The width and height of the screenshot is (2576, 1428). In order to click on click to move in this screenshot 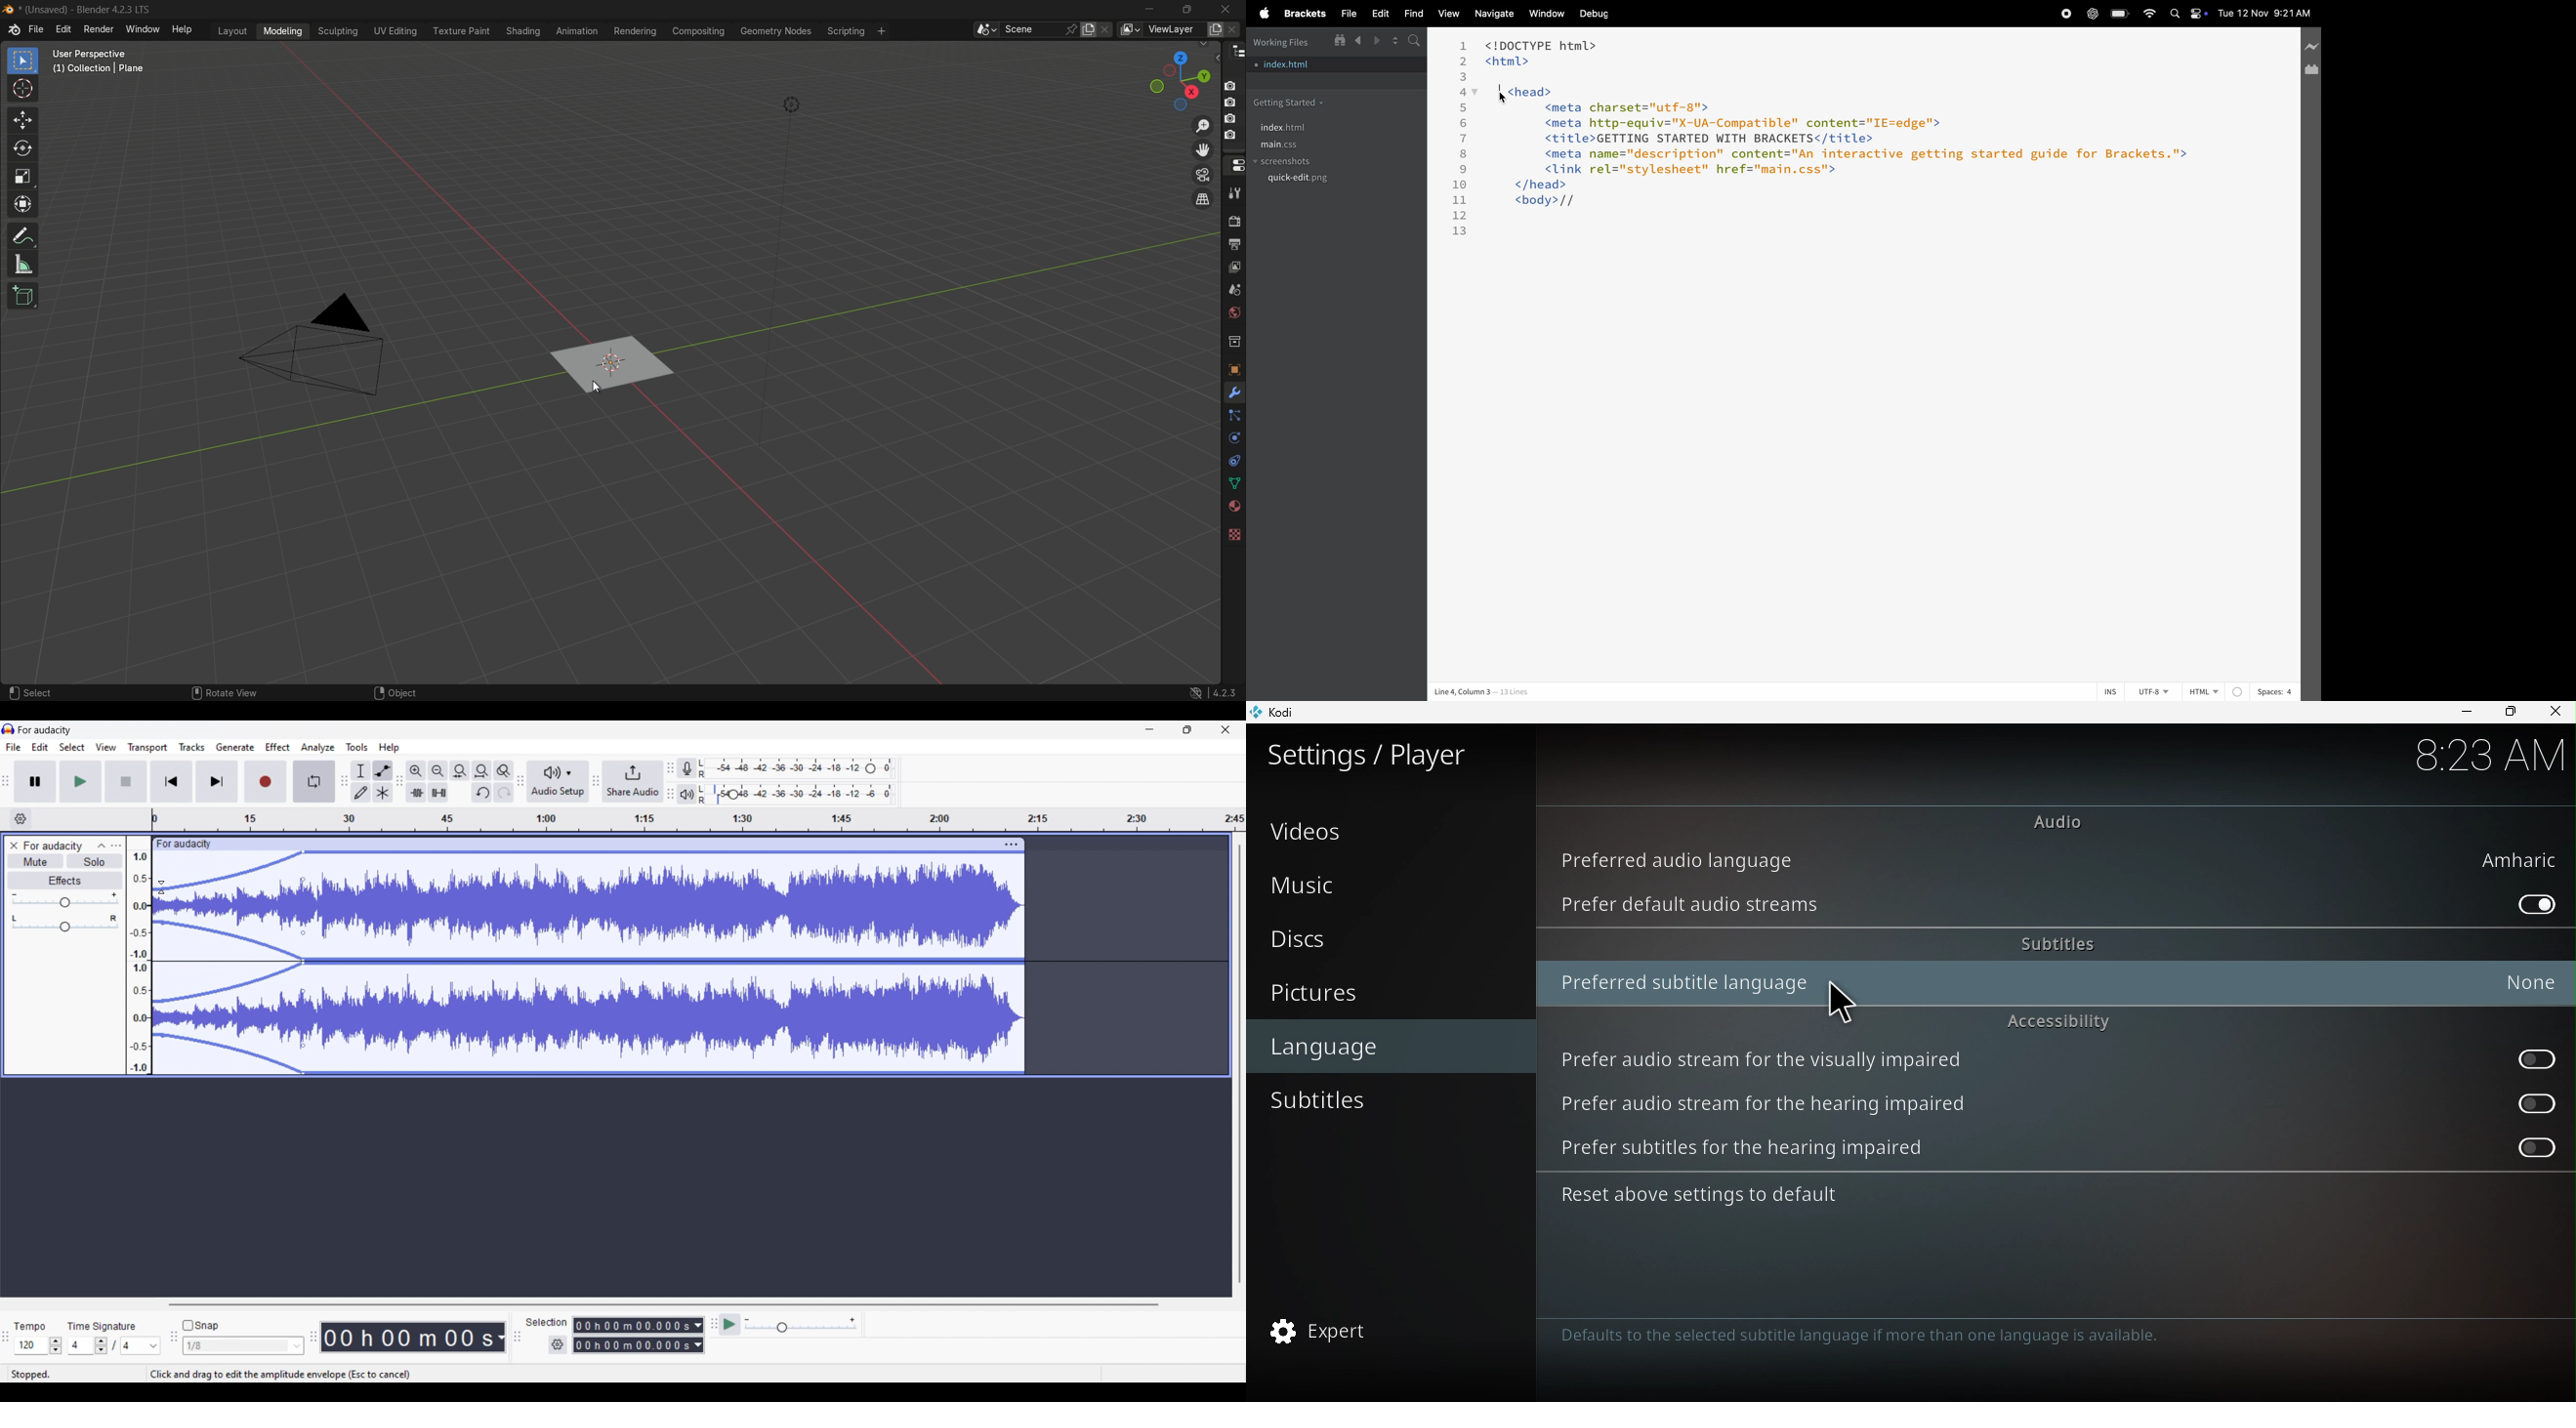, I will do `click(608, 844)`.